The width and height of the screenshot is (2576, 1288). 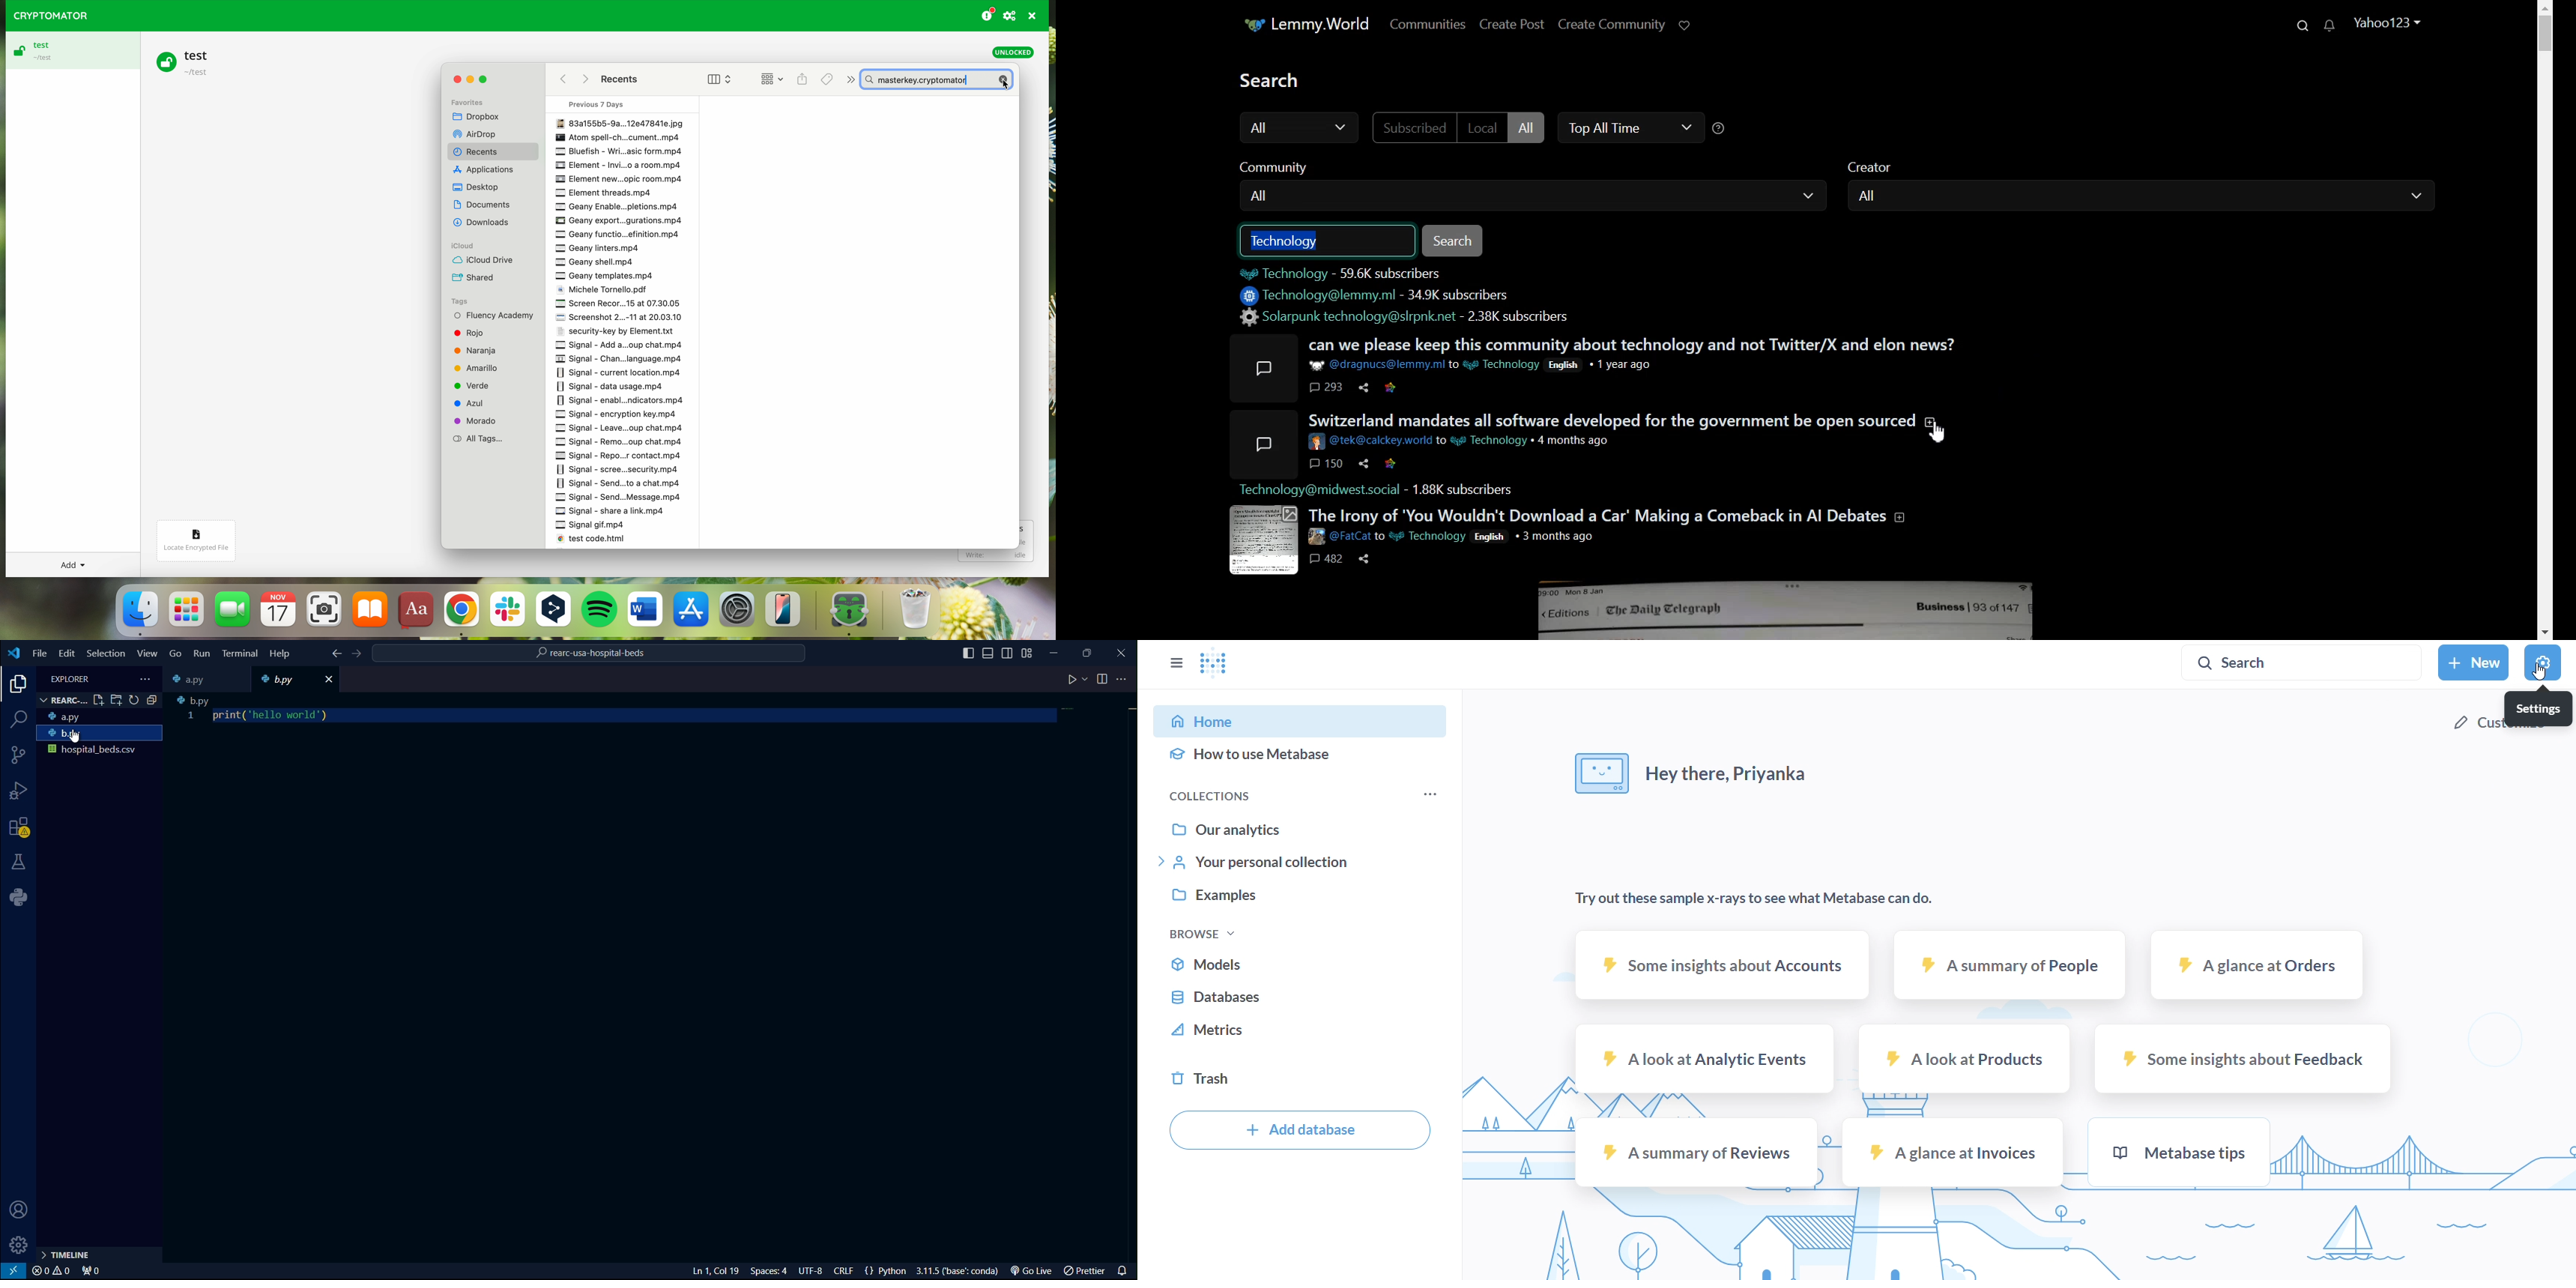 What do you see at coordinates (1125, 679) in the screenshot?
I see `more actions` at bounding box center [1125, 679].